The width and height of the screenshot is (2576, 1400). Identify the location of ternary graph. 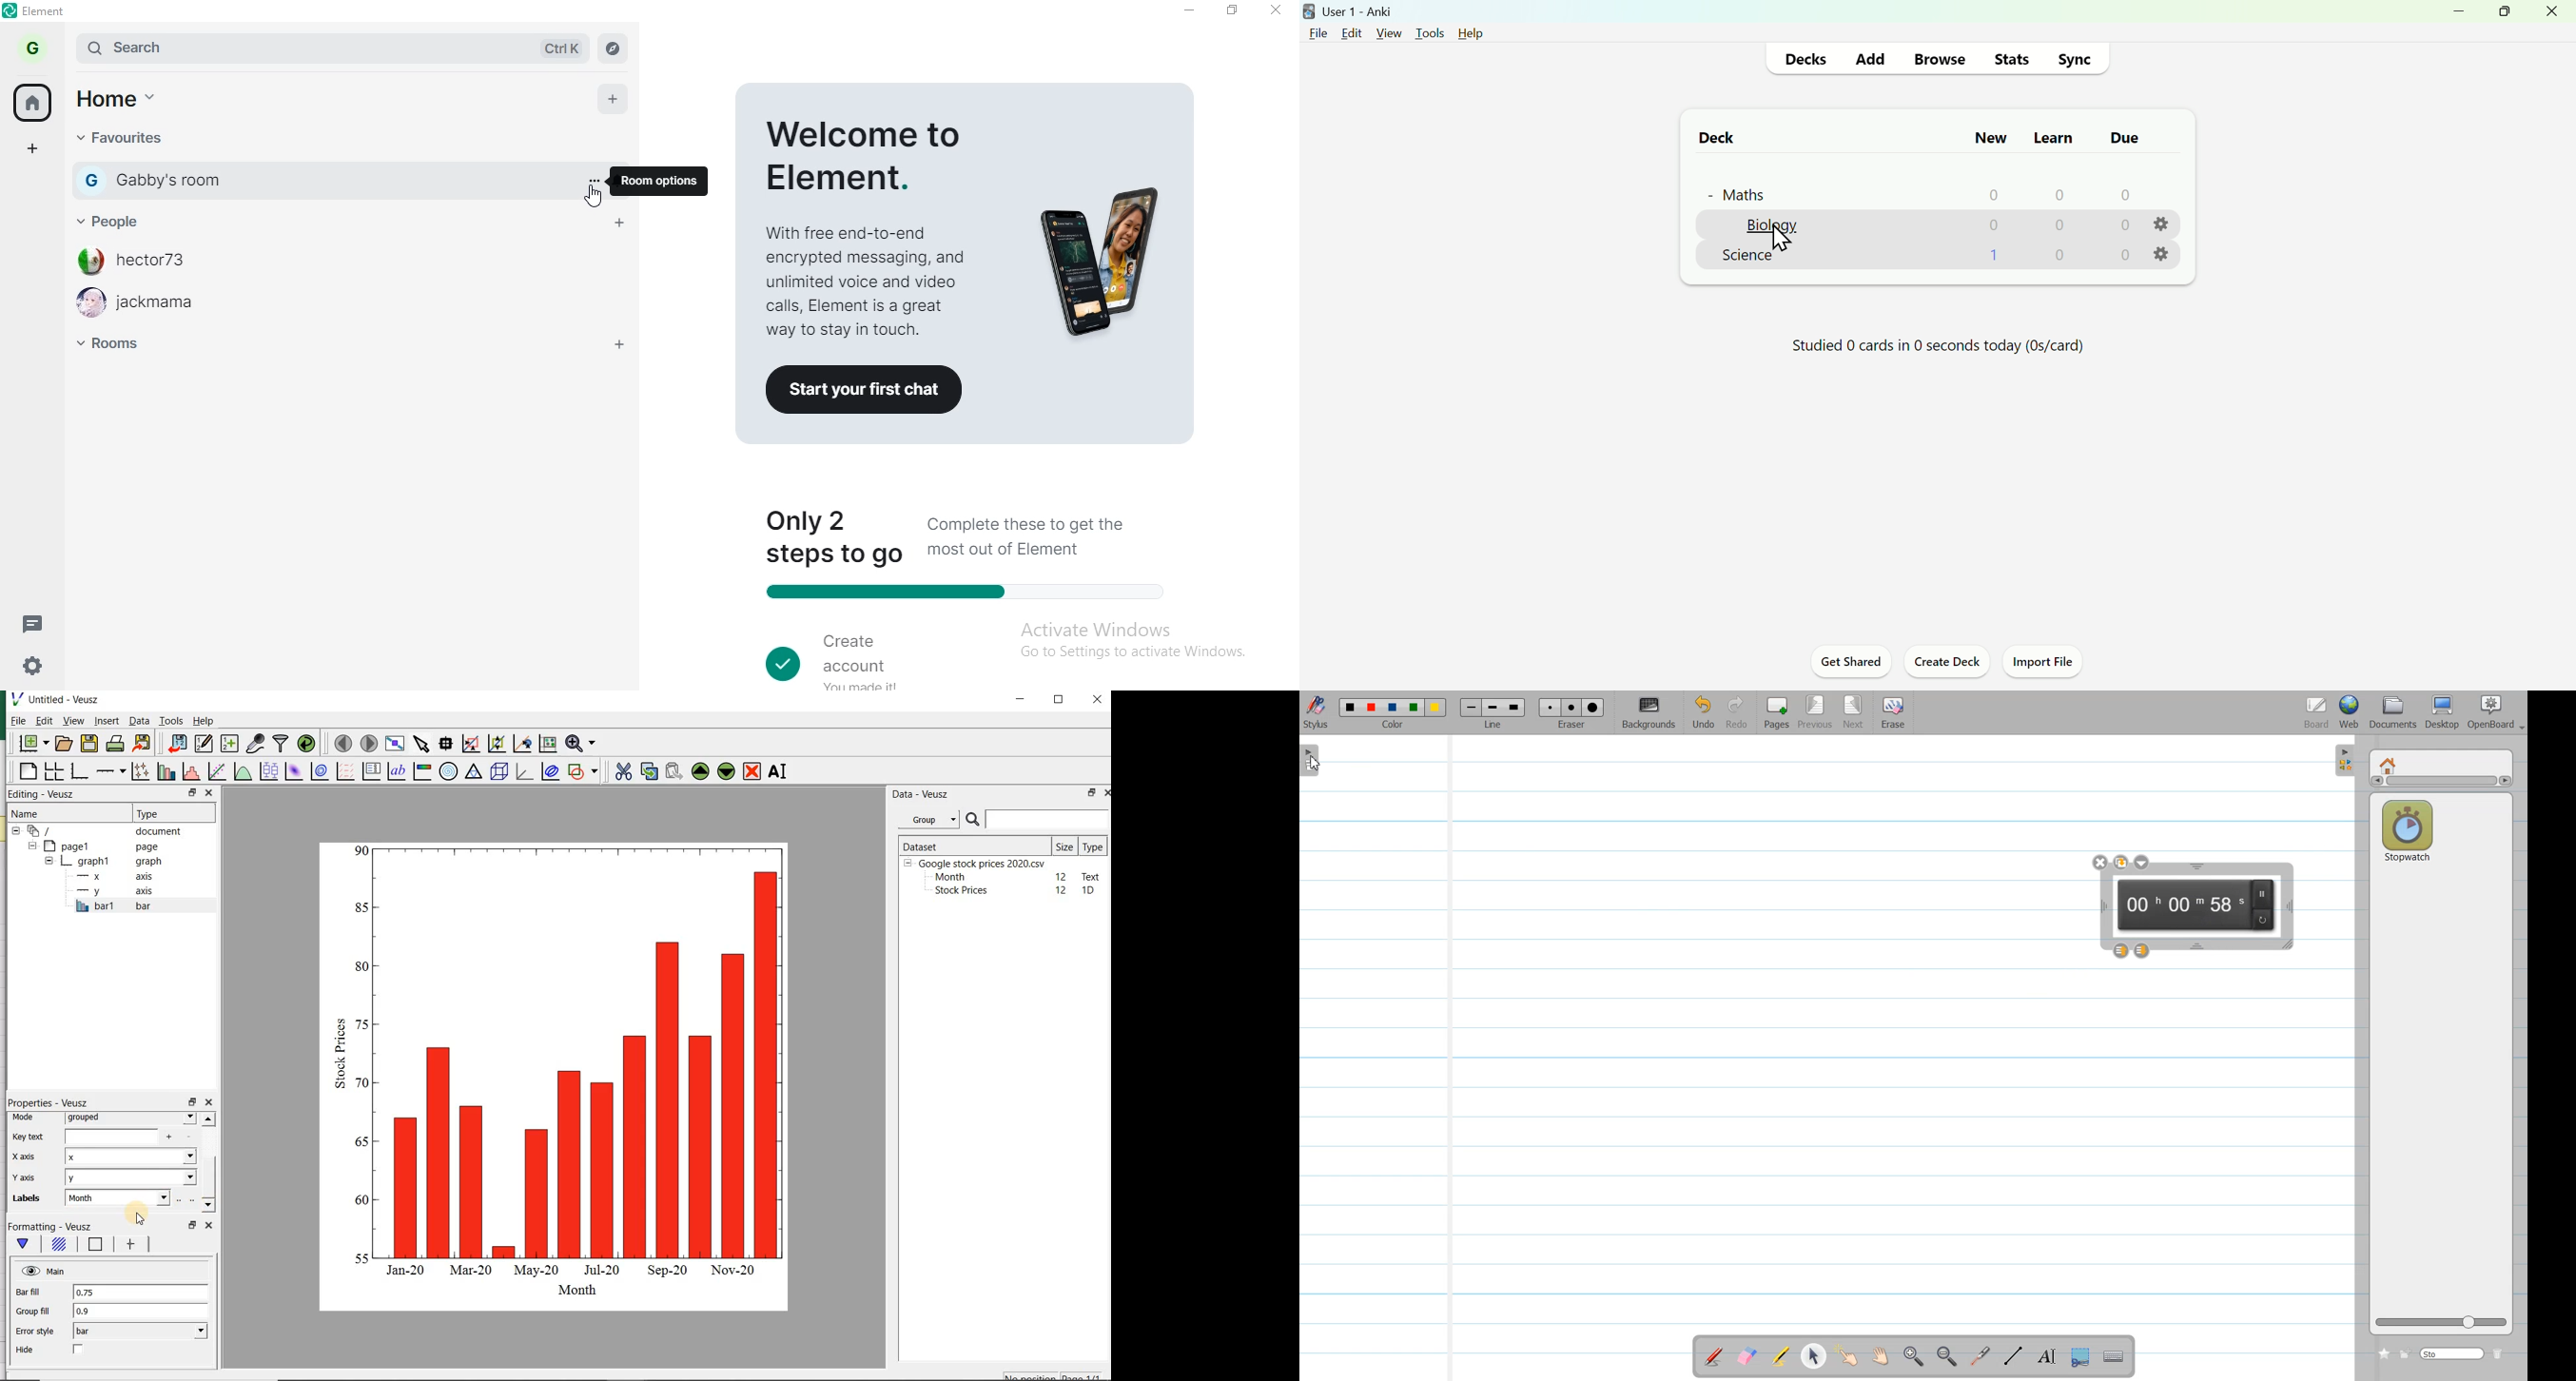
(473, 773).